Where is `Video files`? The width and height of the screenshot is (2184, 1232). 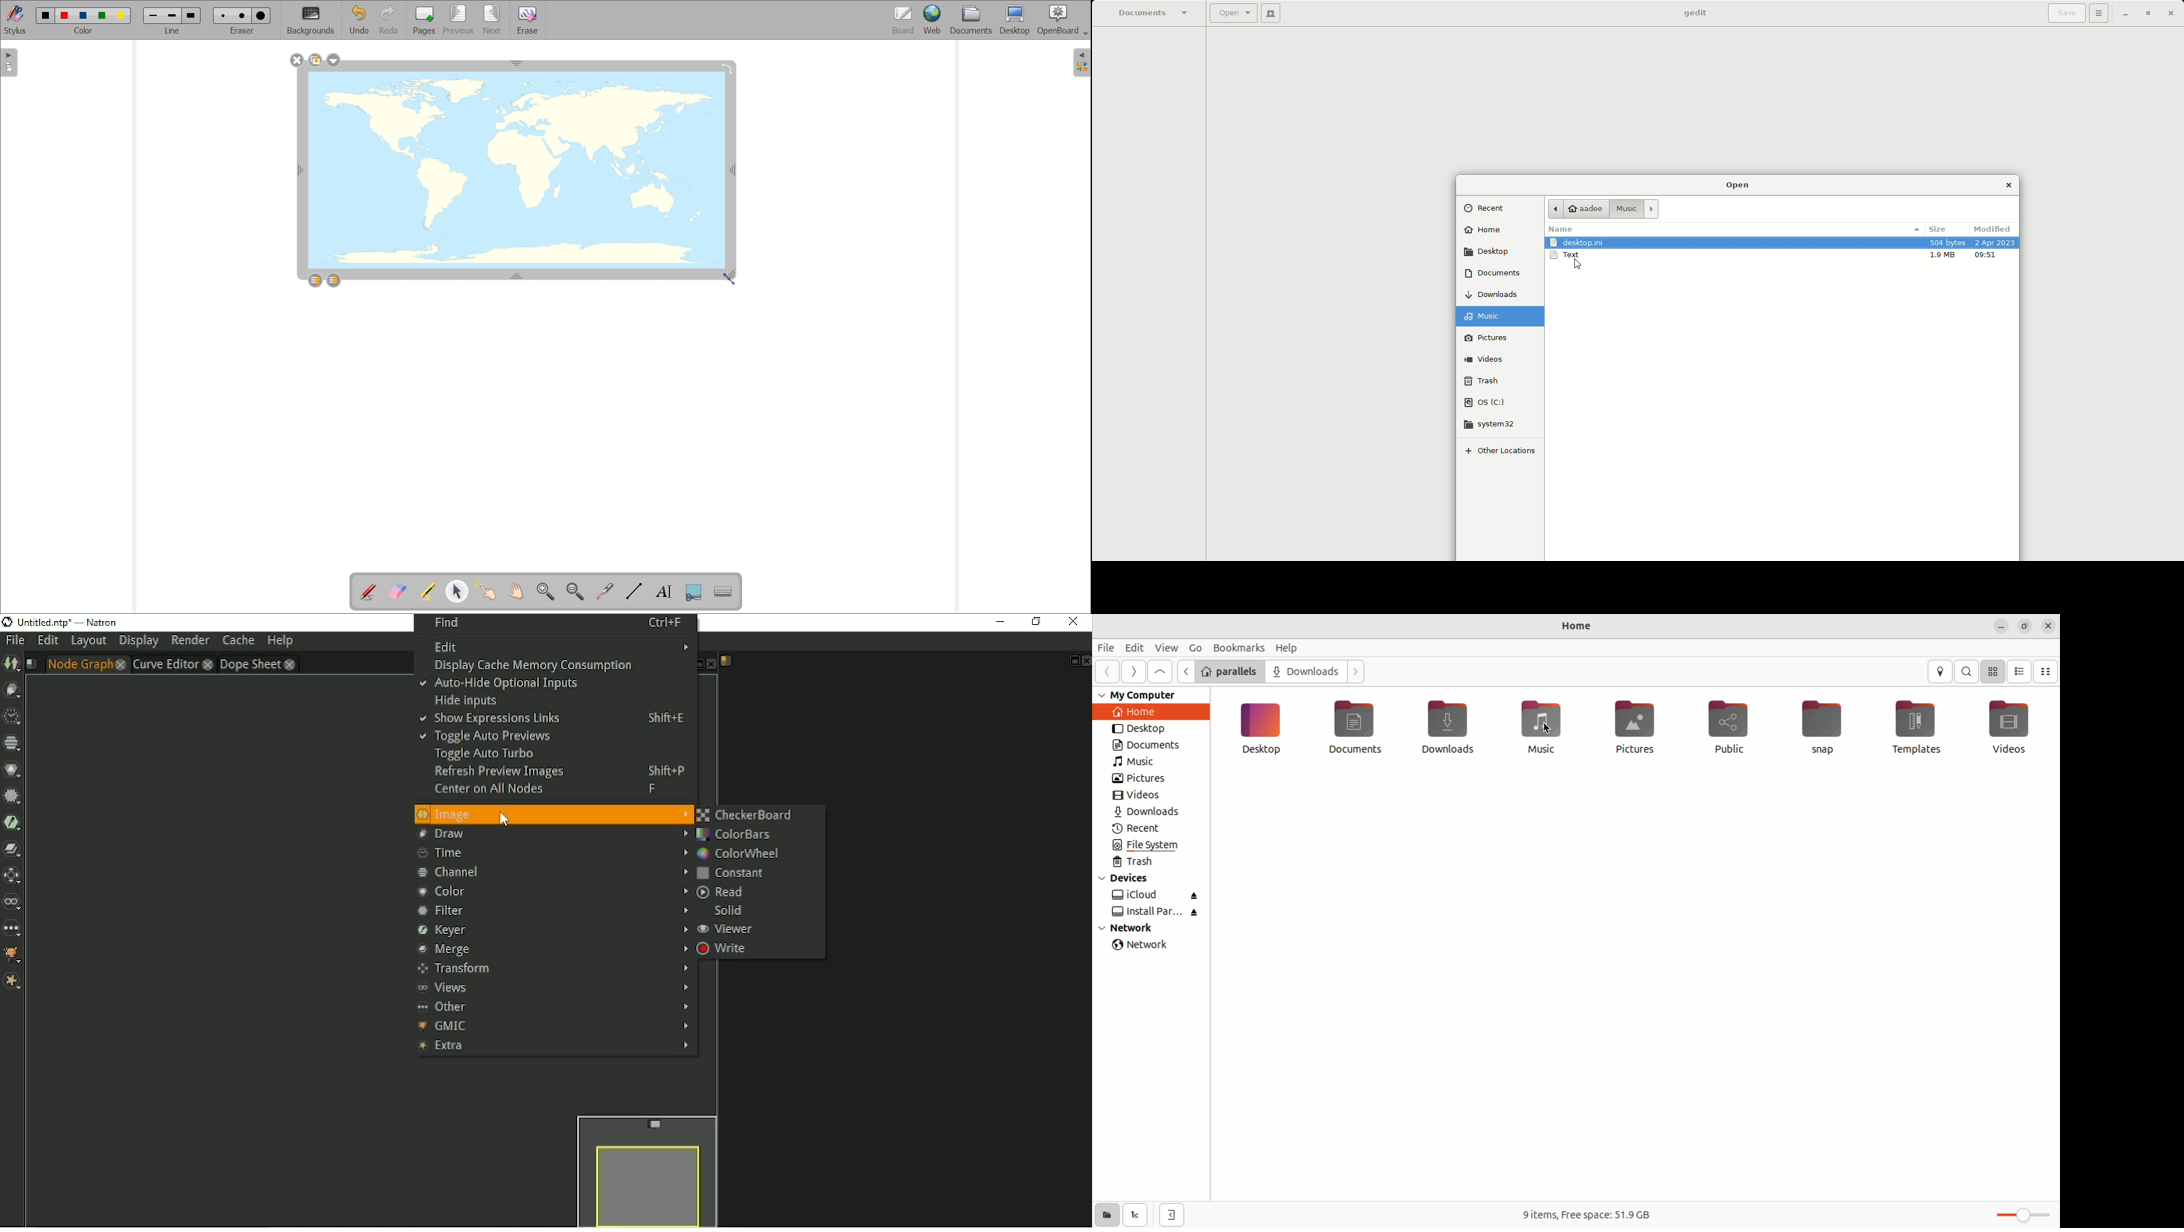
Video files is located at coordinates (2010, 725).